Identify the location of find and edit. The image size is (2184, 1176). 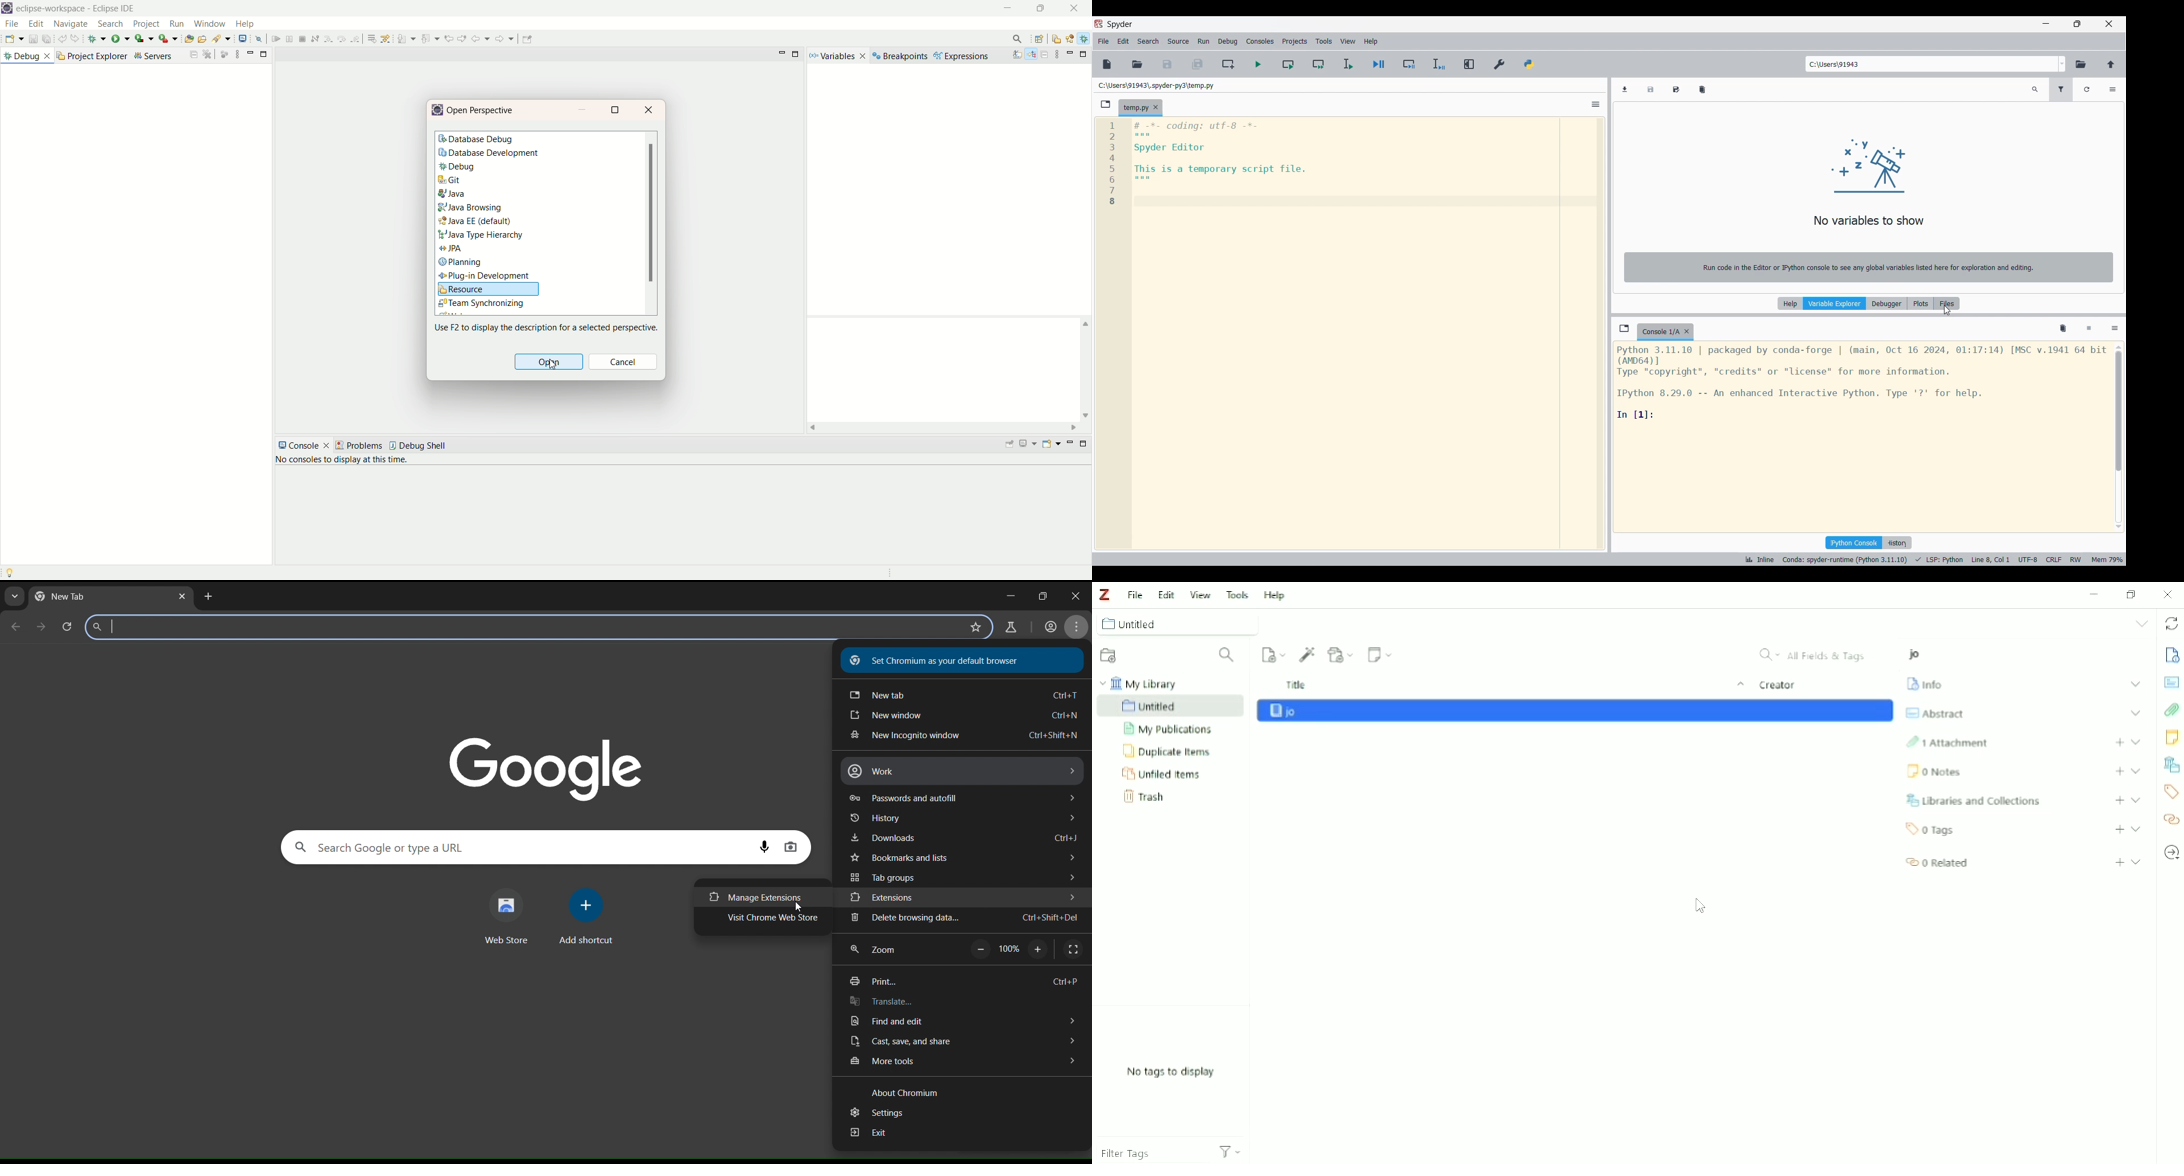
(968, 1022).